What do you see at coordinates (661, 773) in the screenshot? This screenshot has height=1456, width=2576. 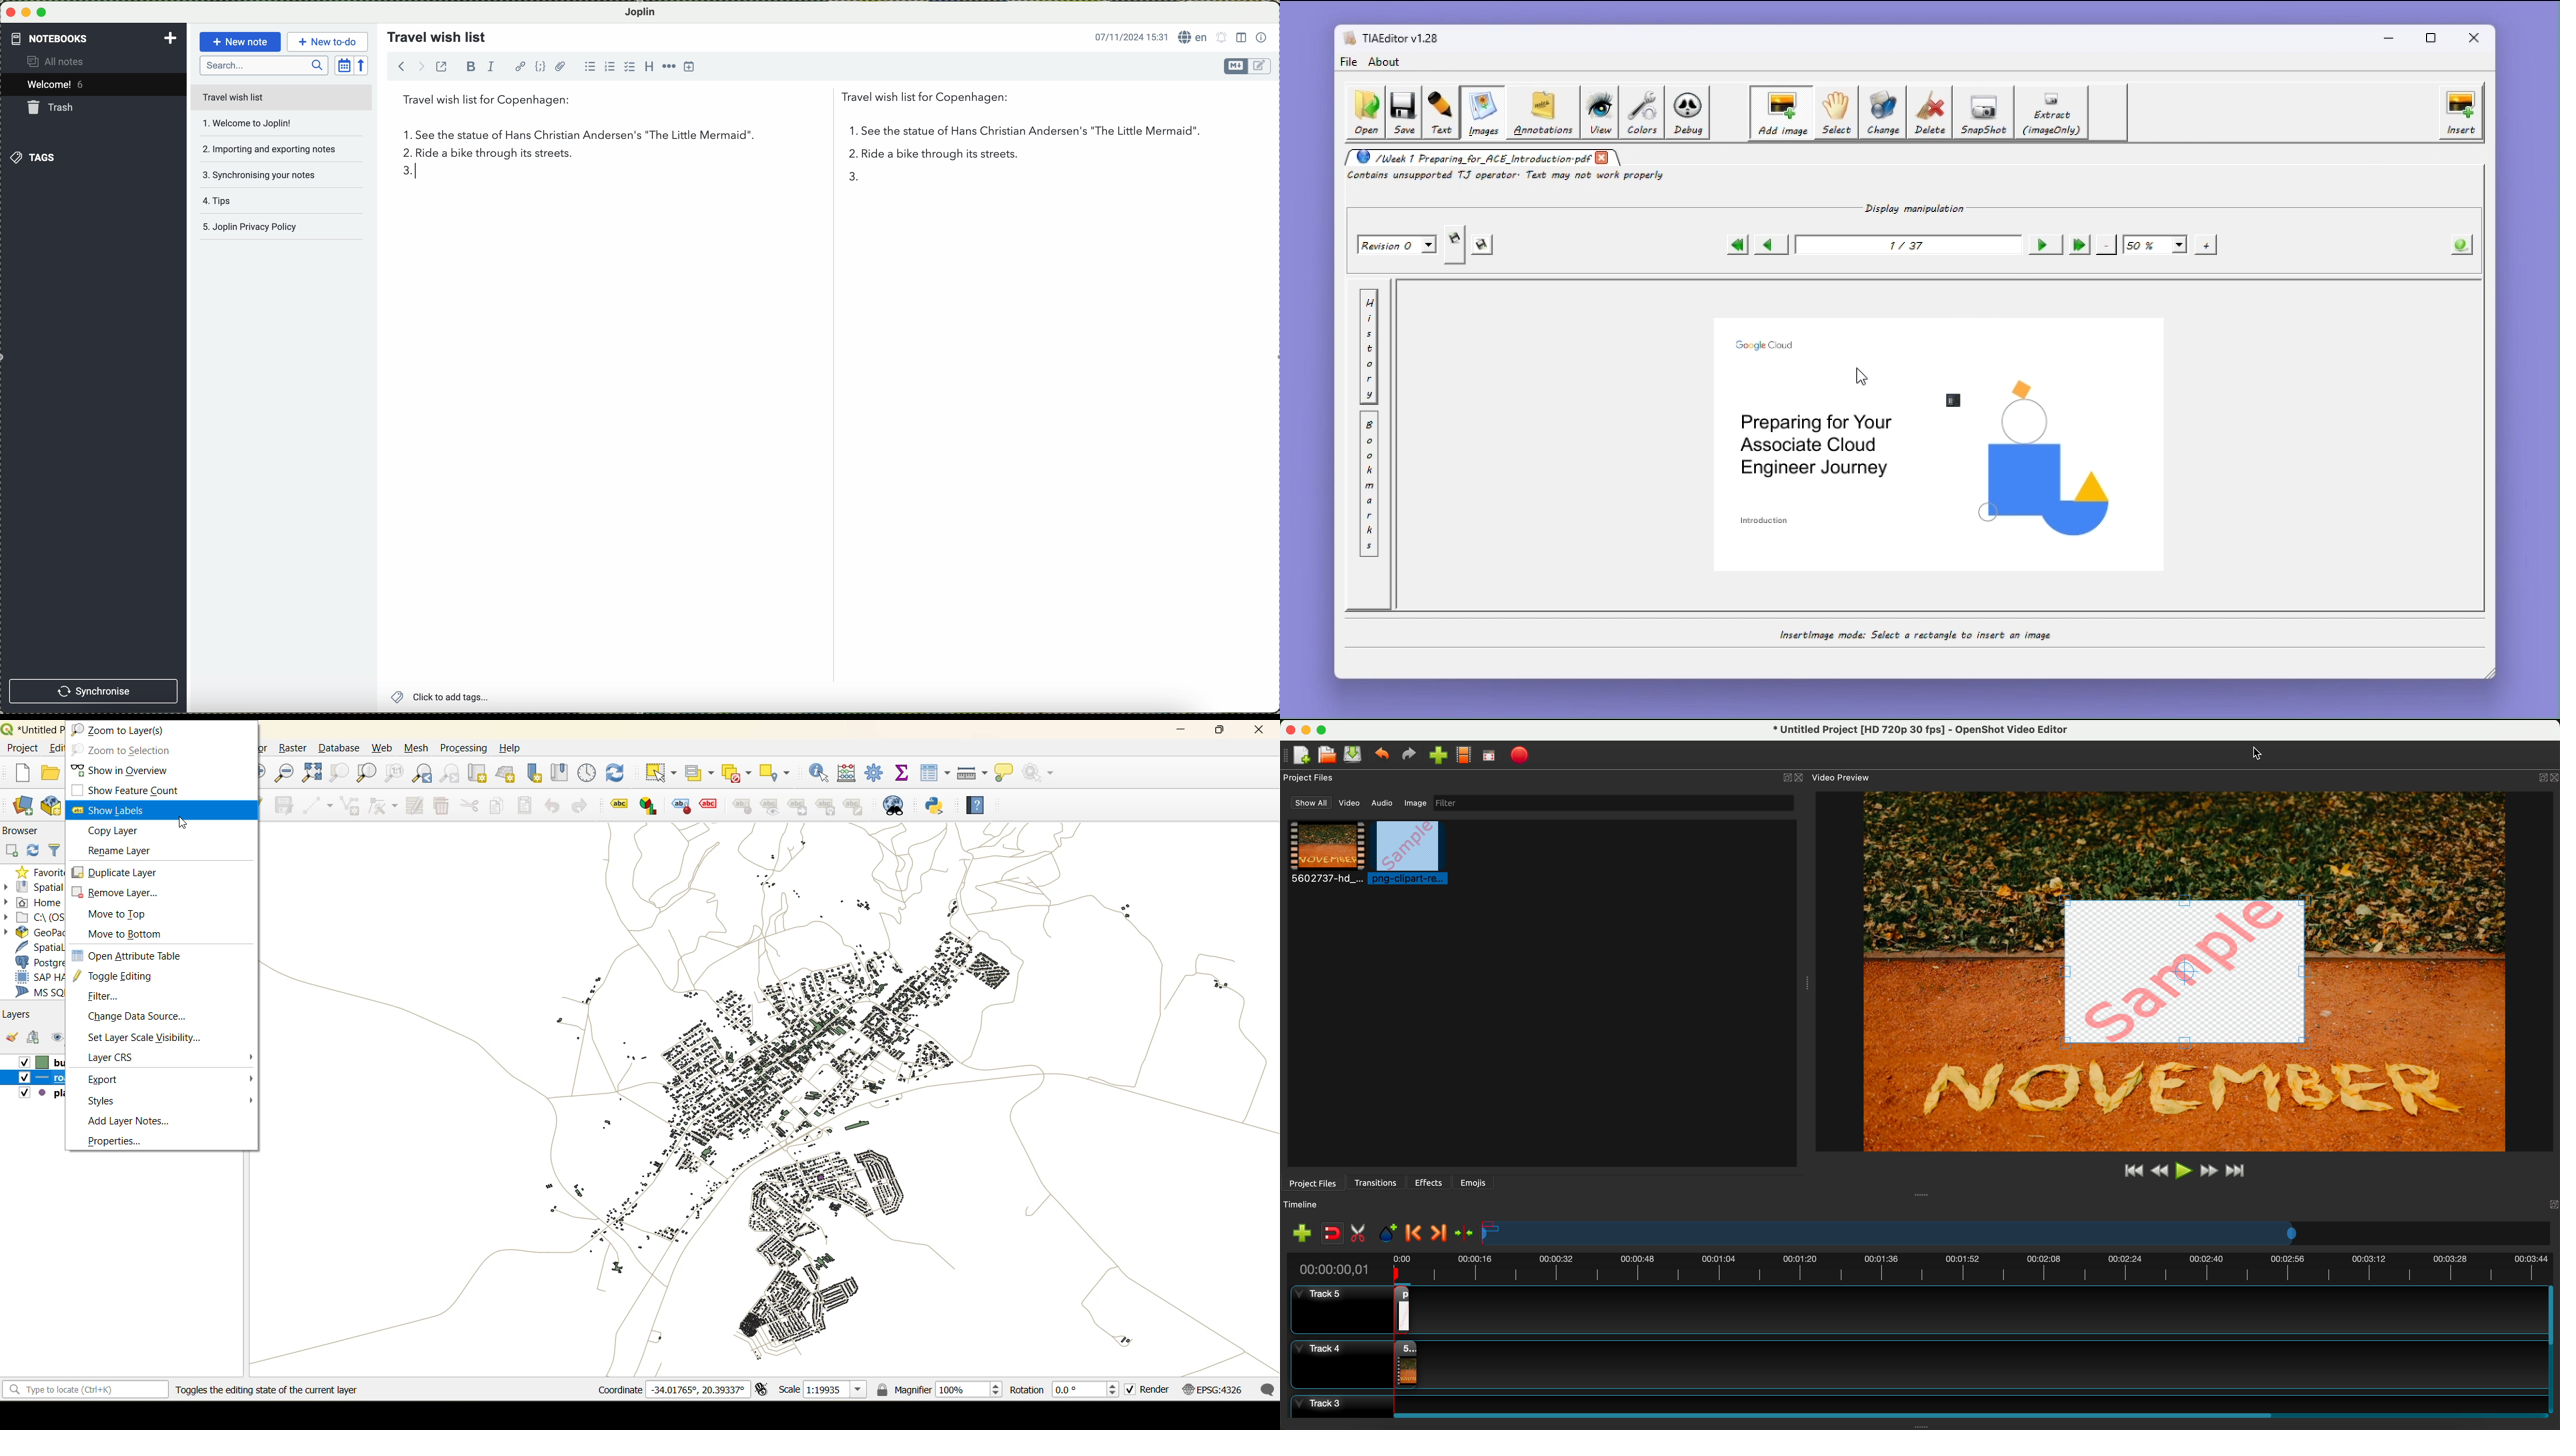 I see `select` at bounding box center [661, 773].